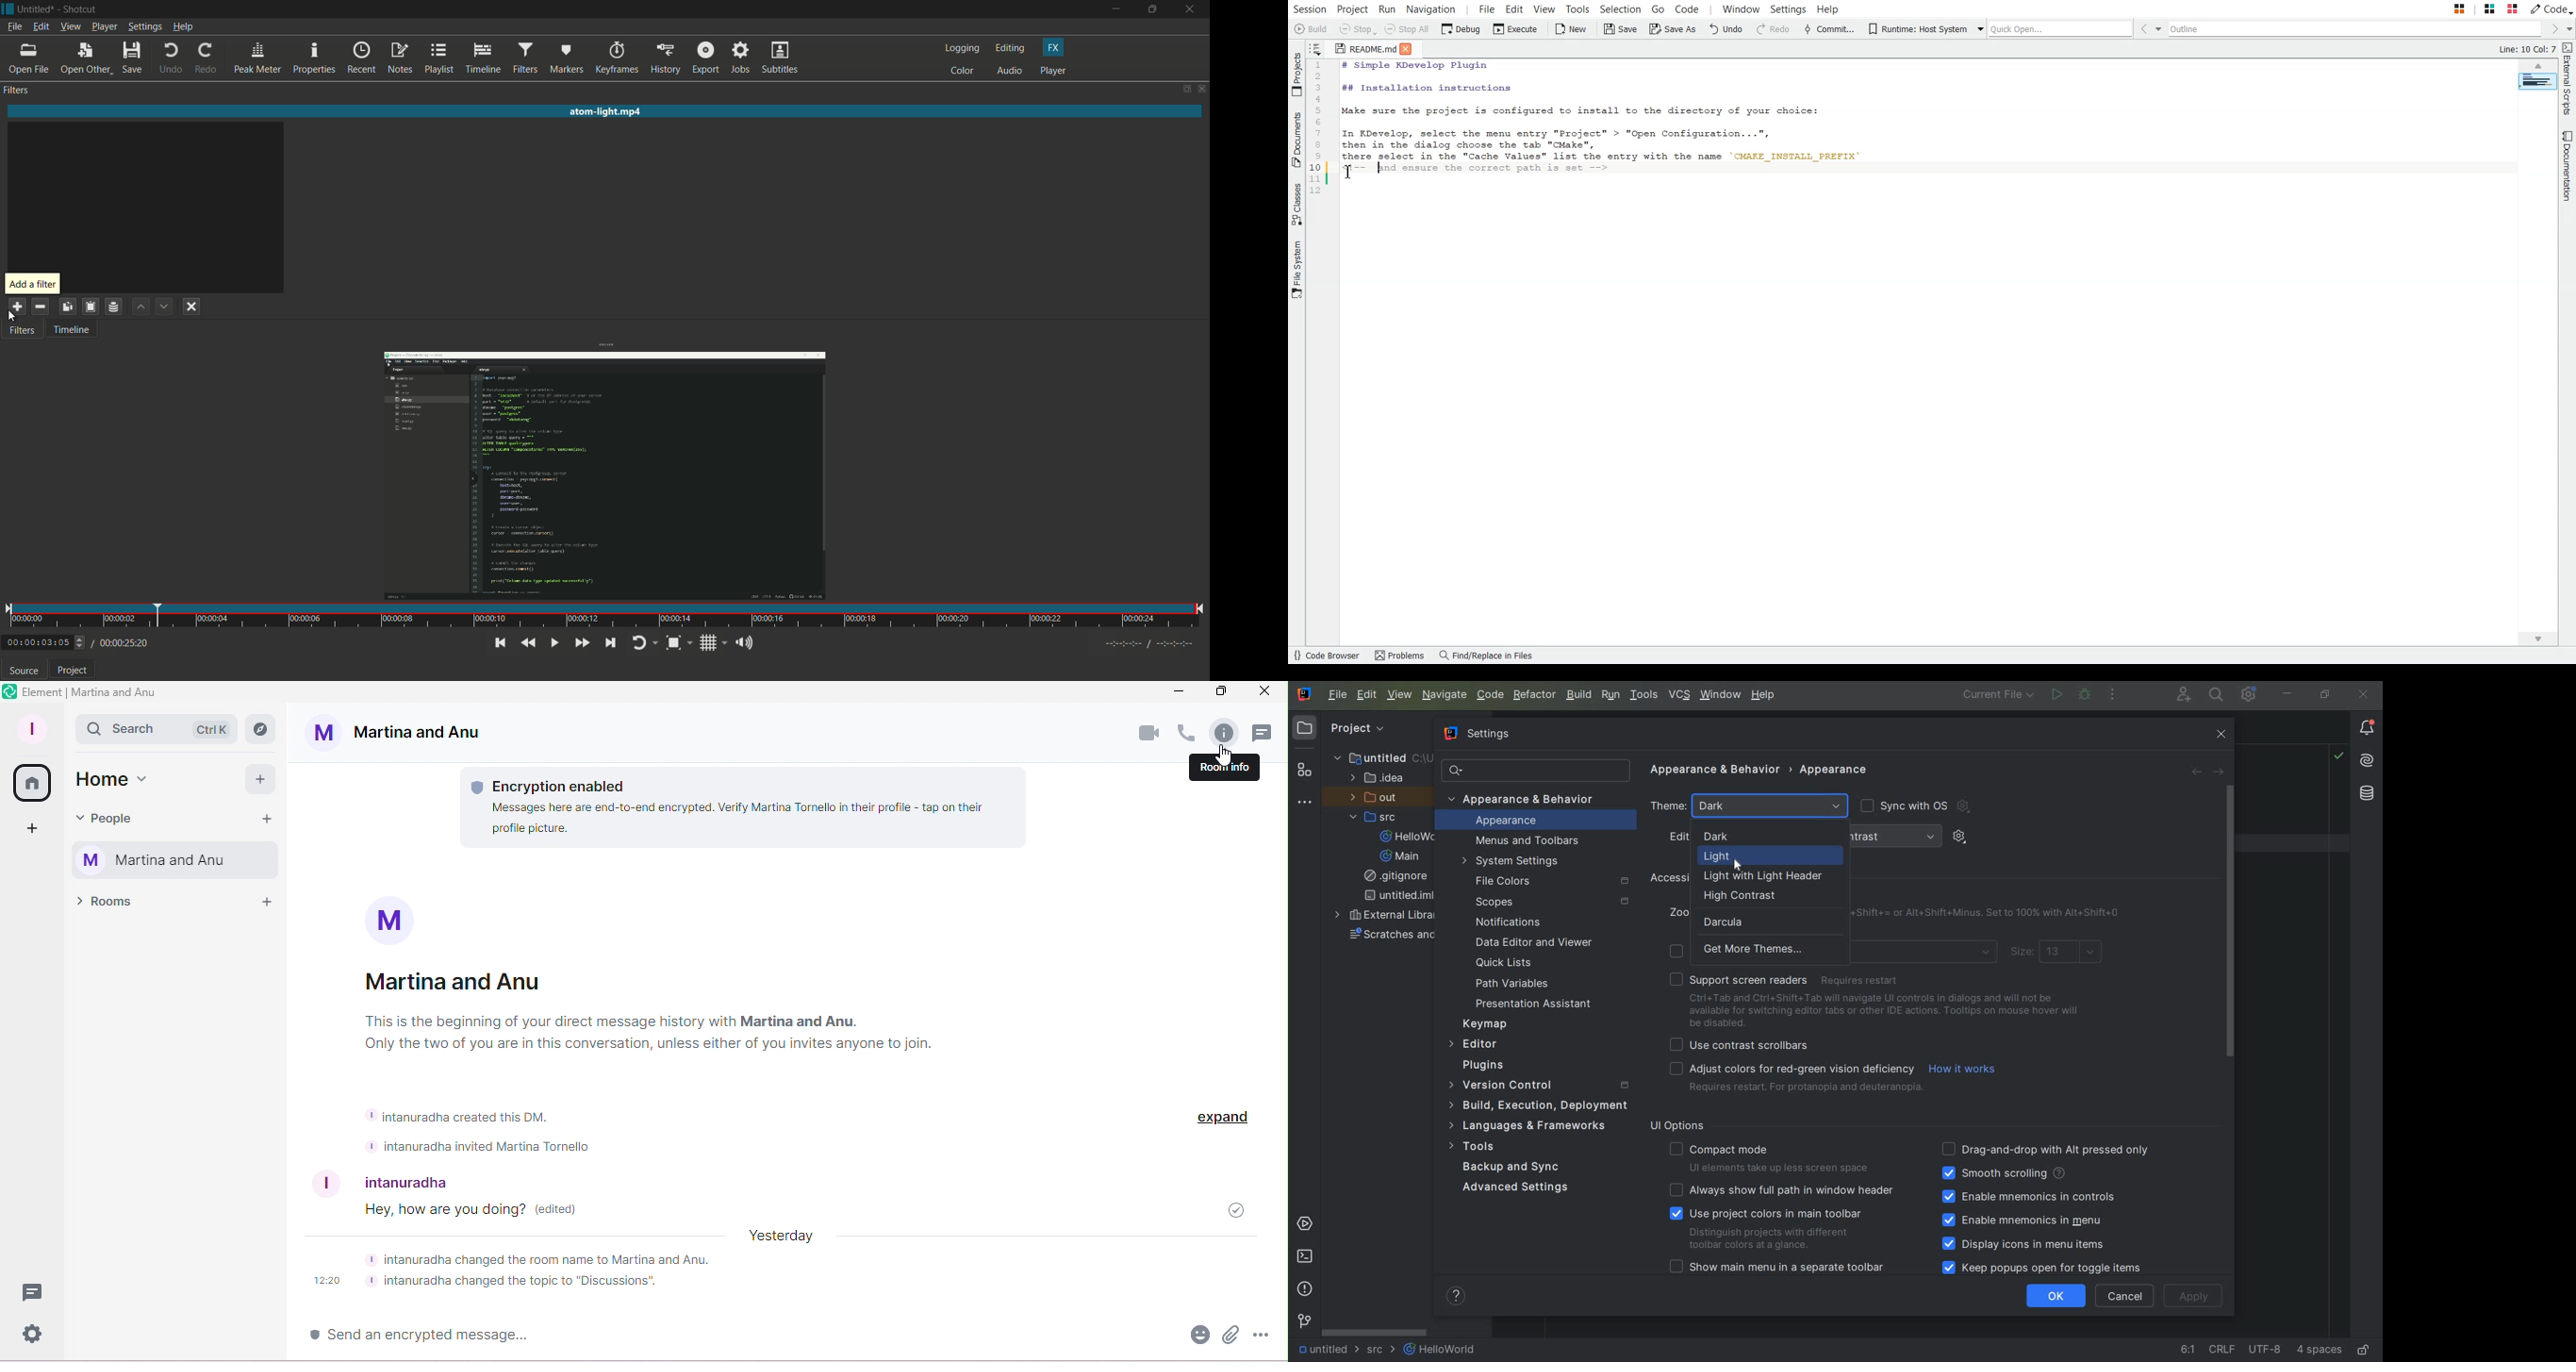 This screenshot has height=1372, width=2576. I want to click on play quickly forward, so click(584, 642).